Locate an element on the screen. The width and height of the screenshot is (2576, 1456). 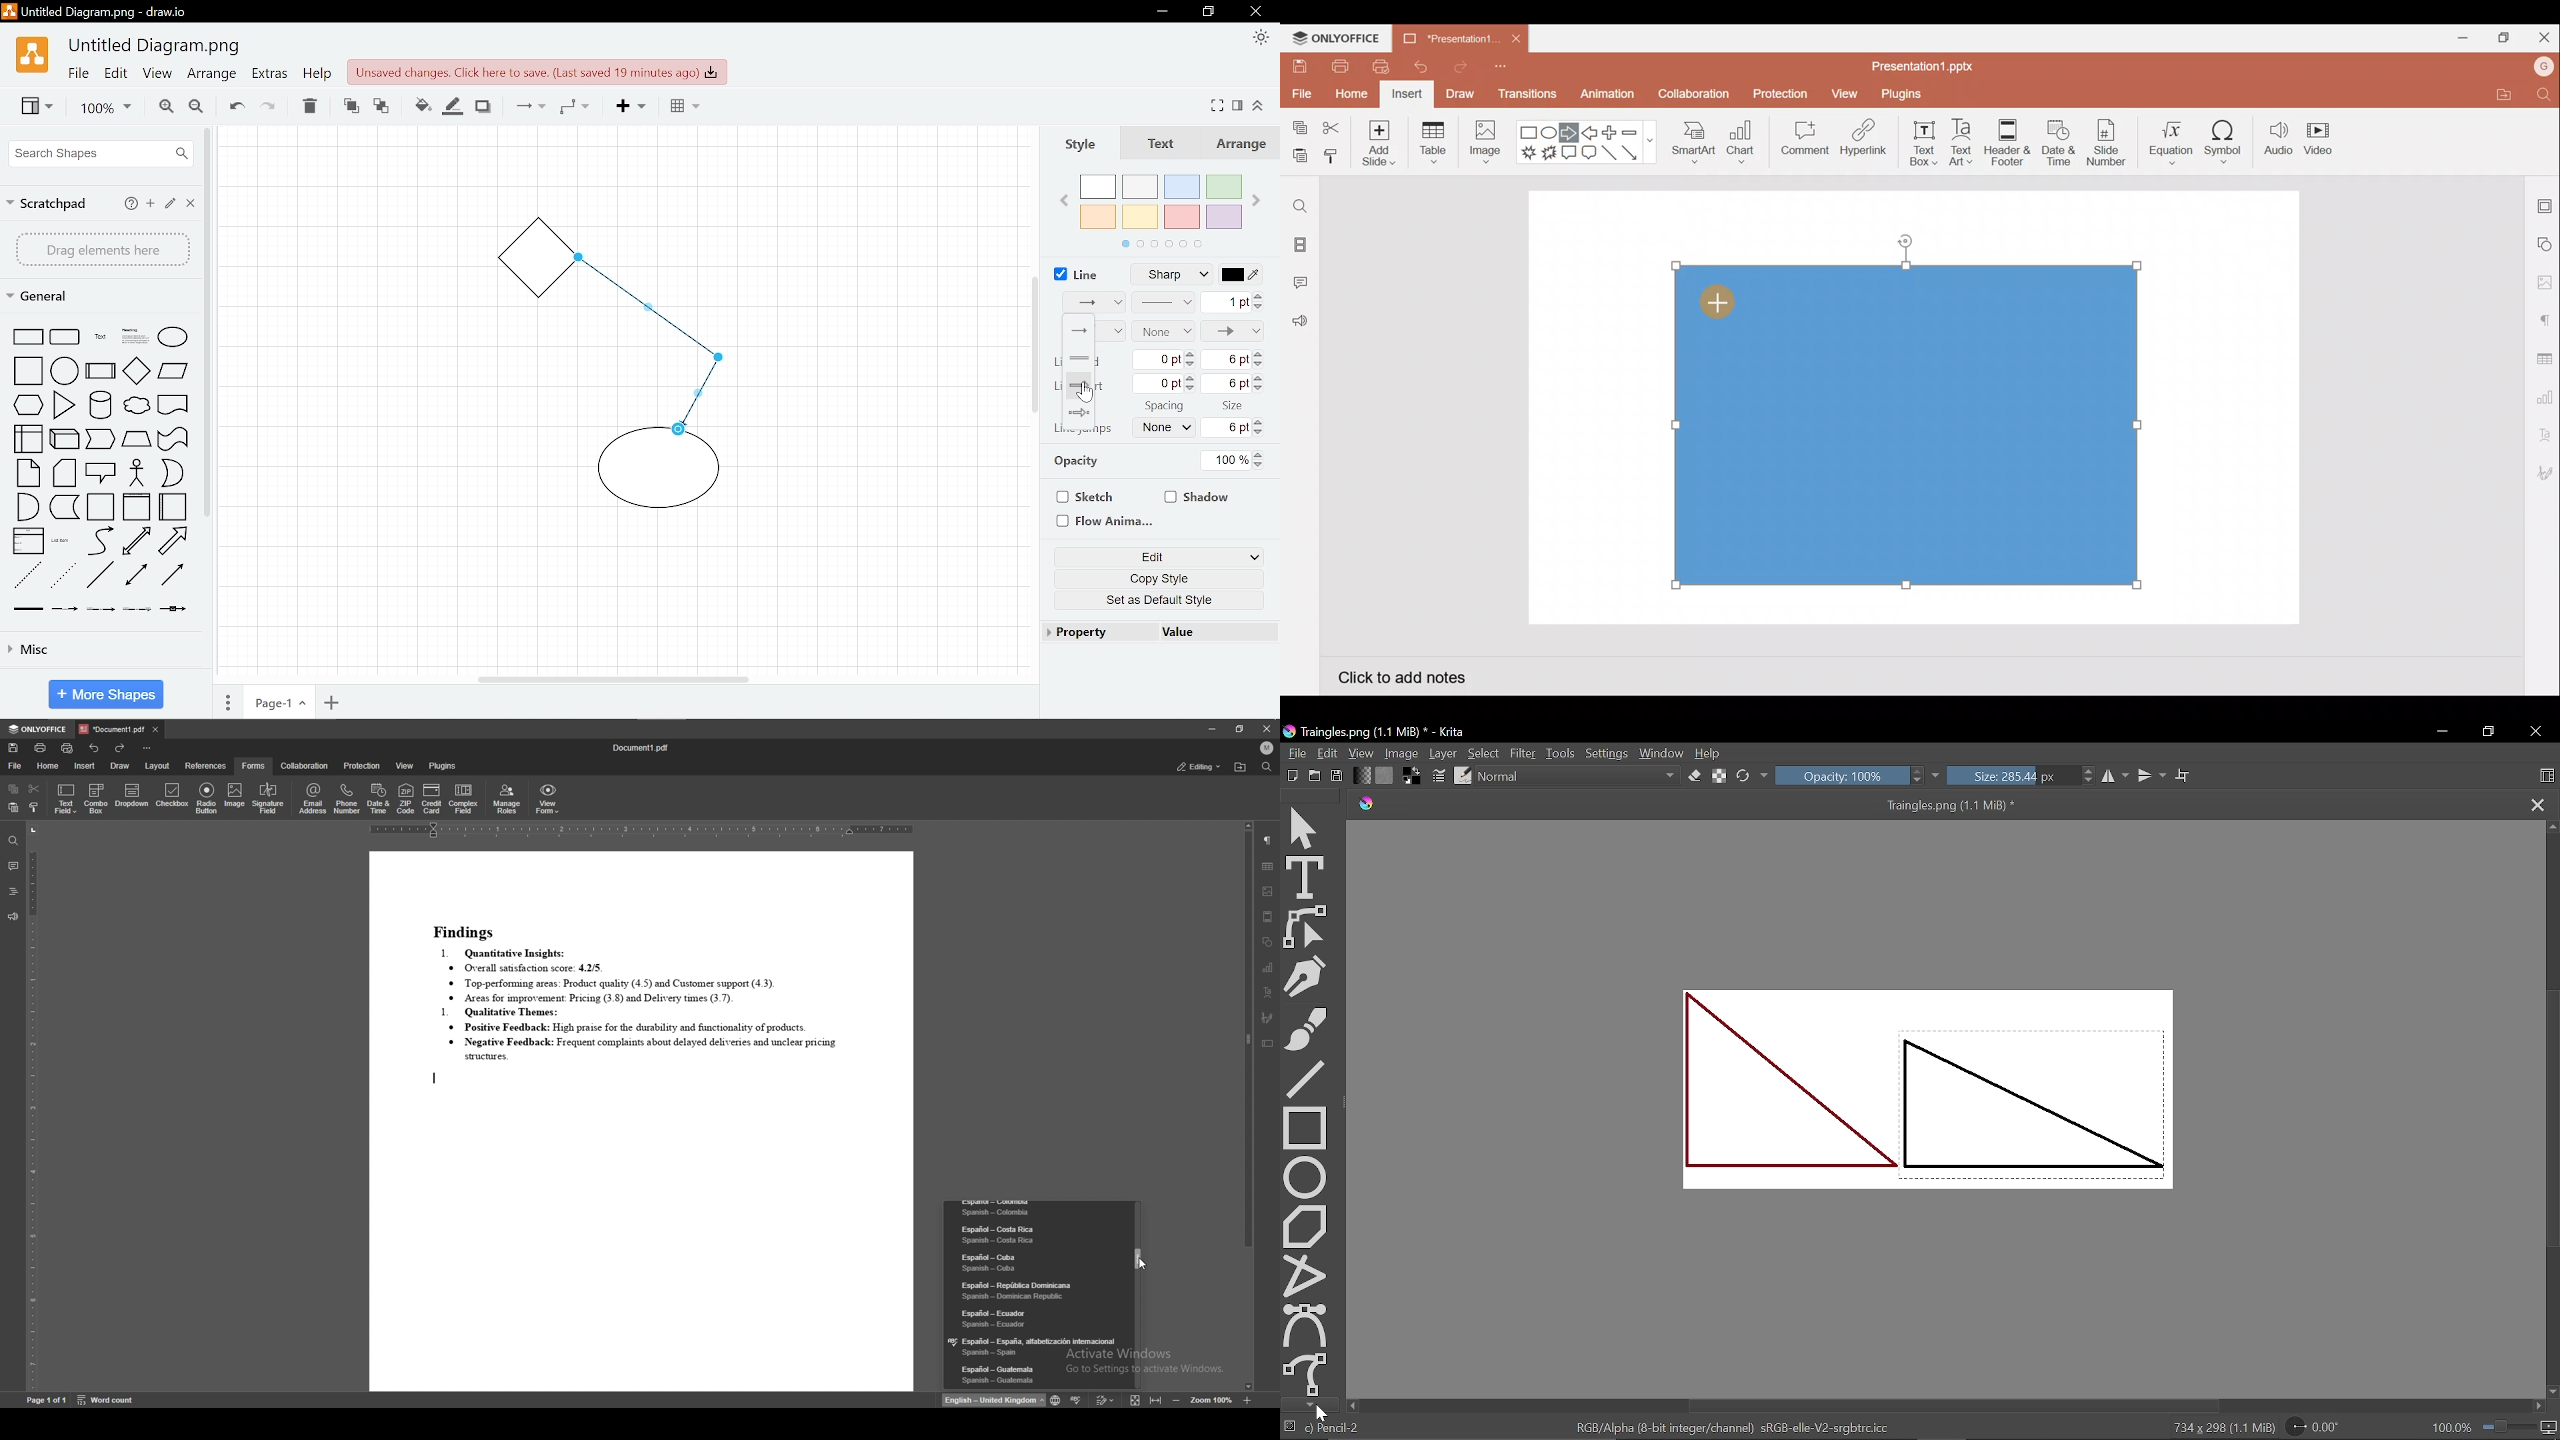
view is located at coordinates (405, 766).